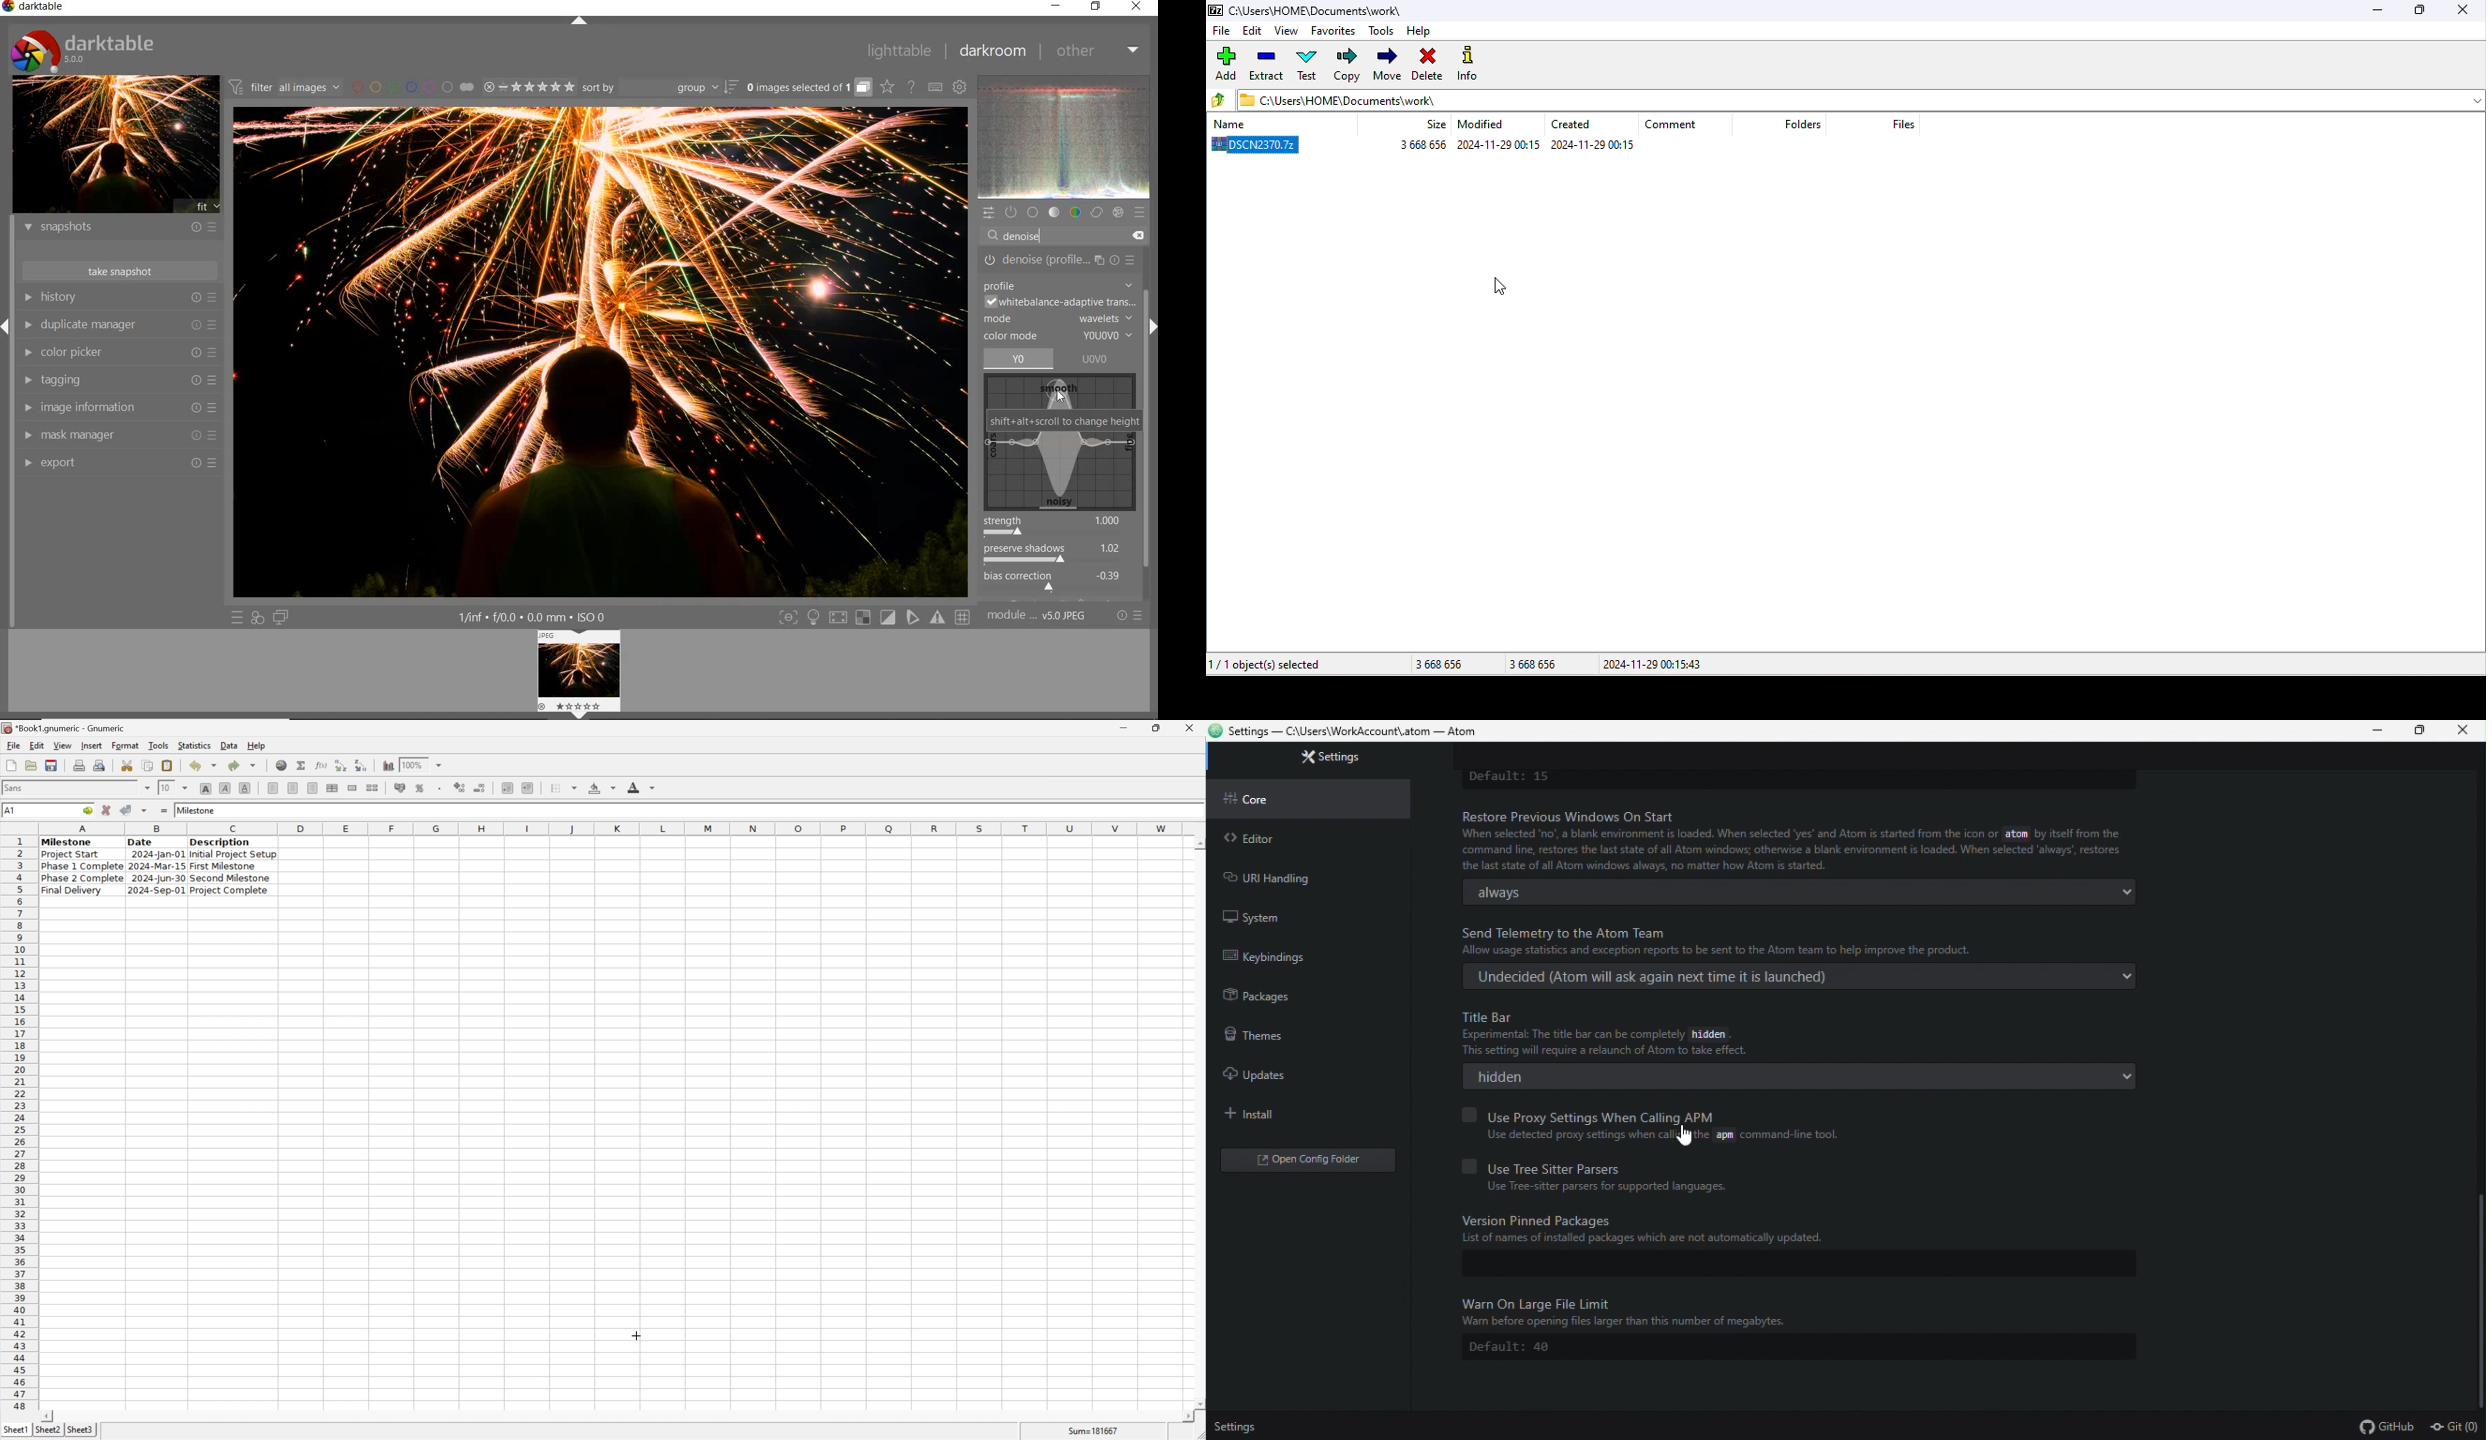 The height and width of the screenshot is (1456, 2492). What do you see at coordinates (1036, 616) in the screenshot?
I see `module..v50JPEG` at bounding box center [1036, 616].